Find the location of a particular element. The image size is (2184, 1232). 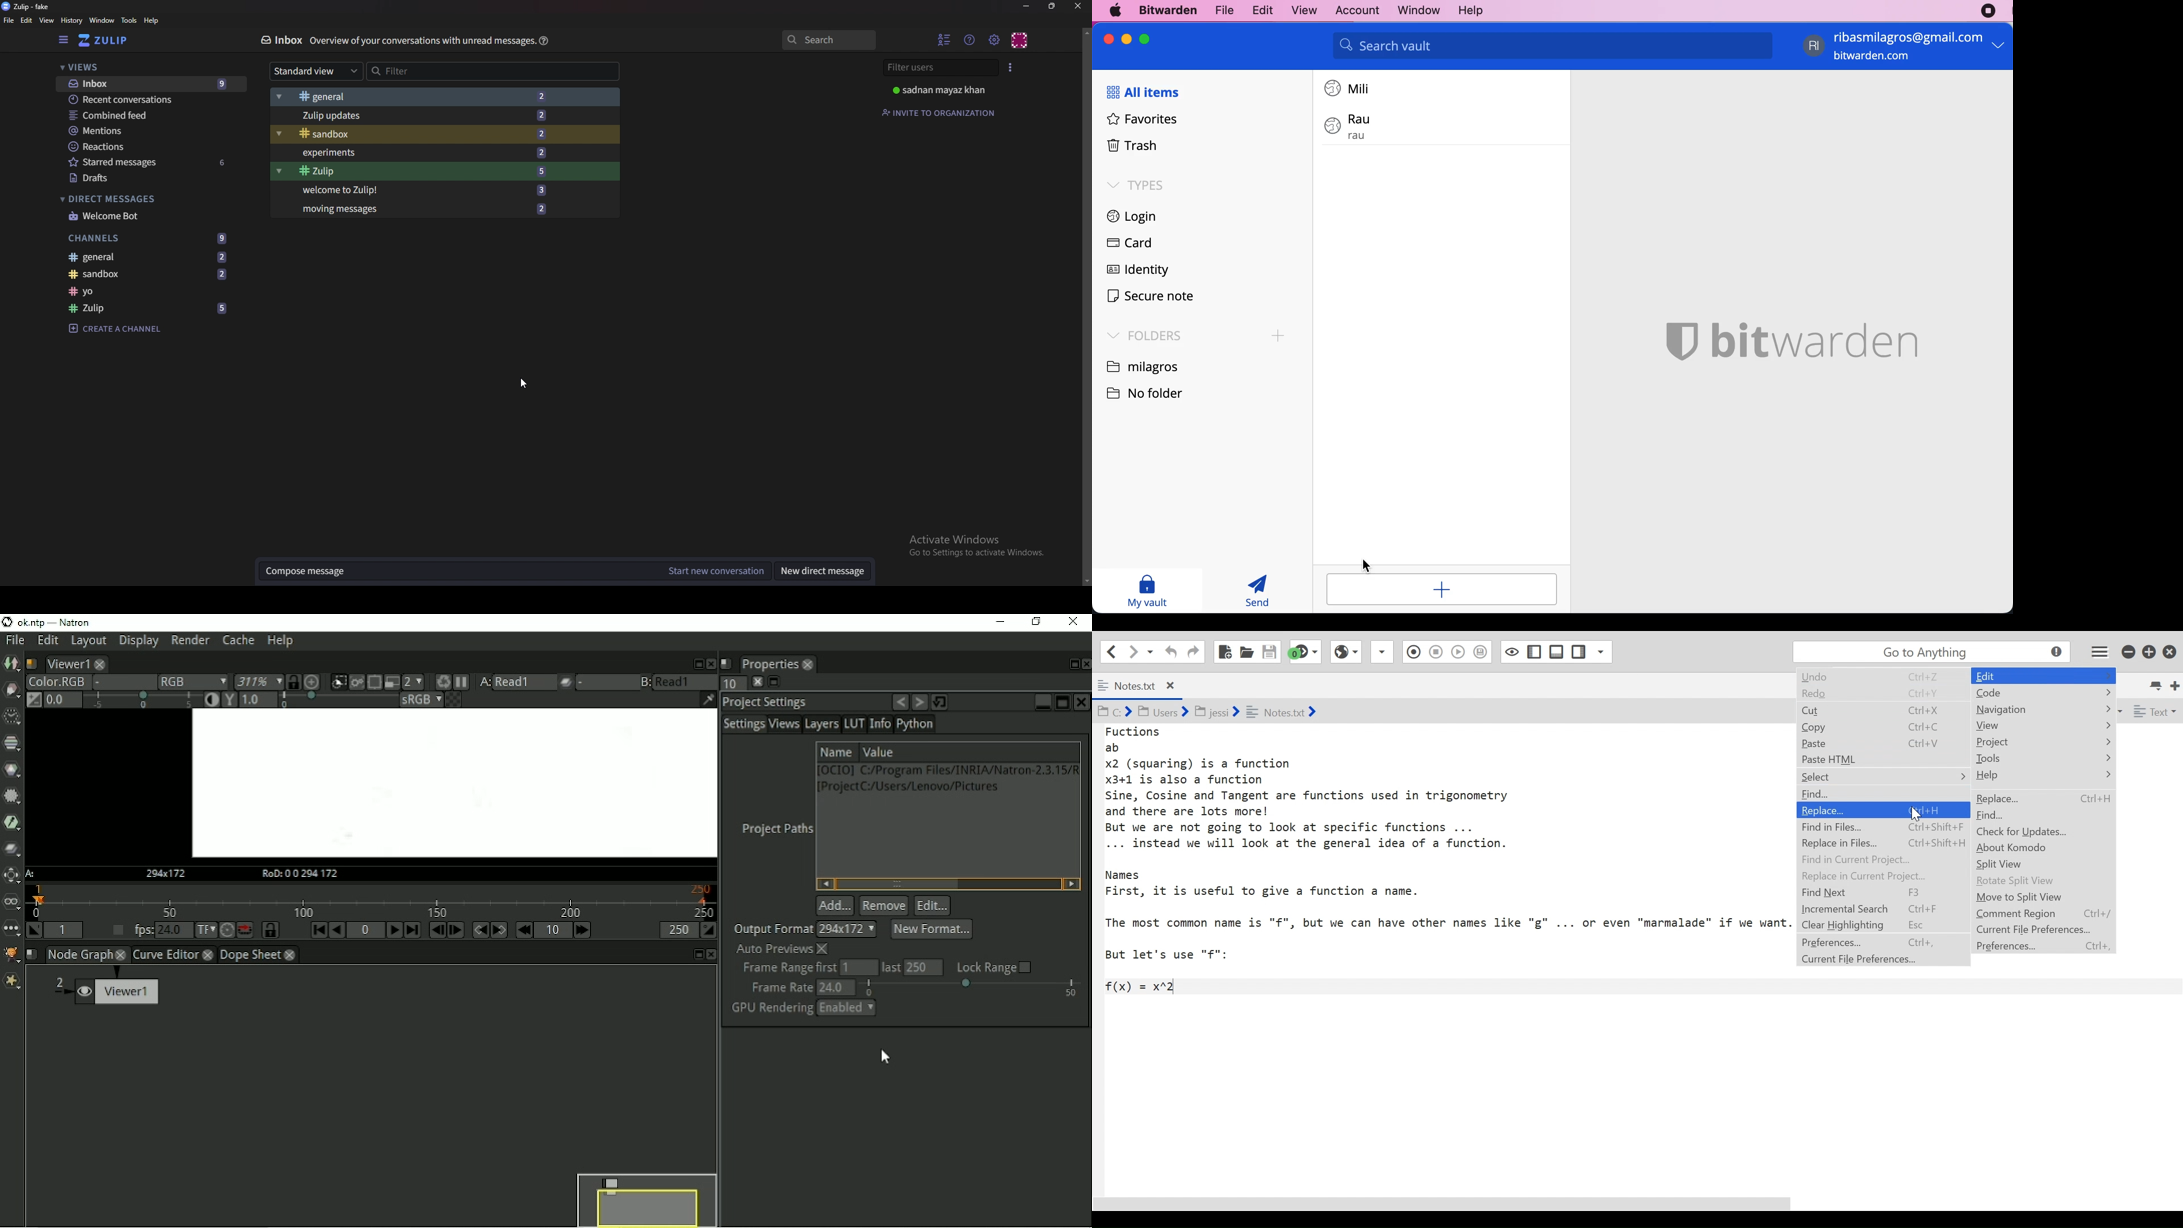

close is located at coordinates (1109, 39).